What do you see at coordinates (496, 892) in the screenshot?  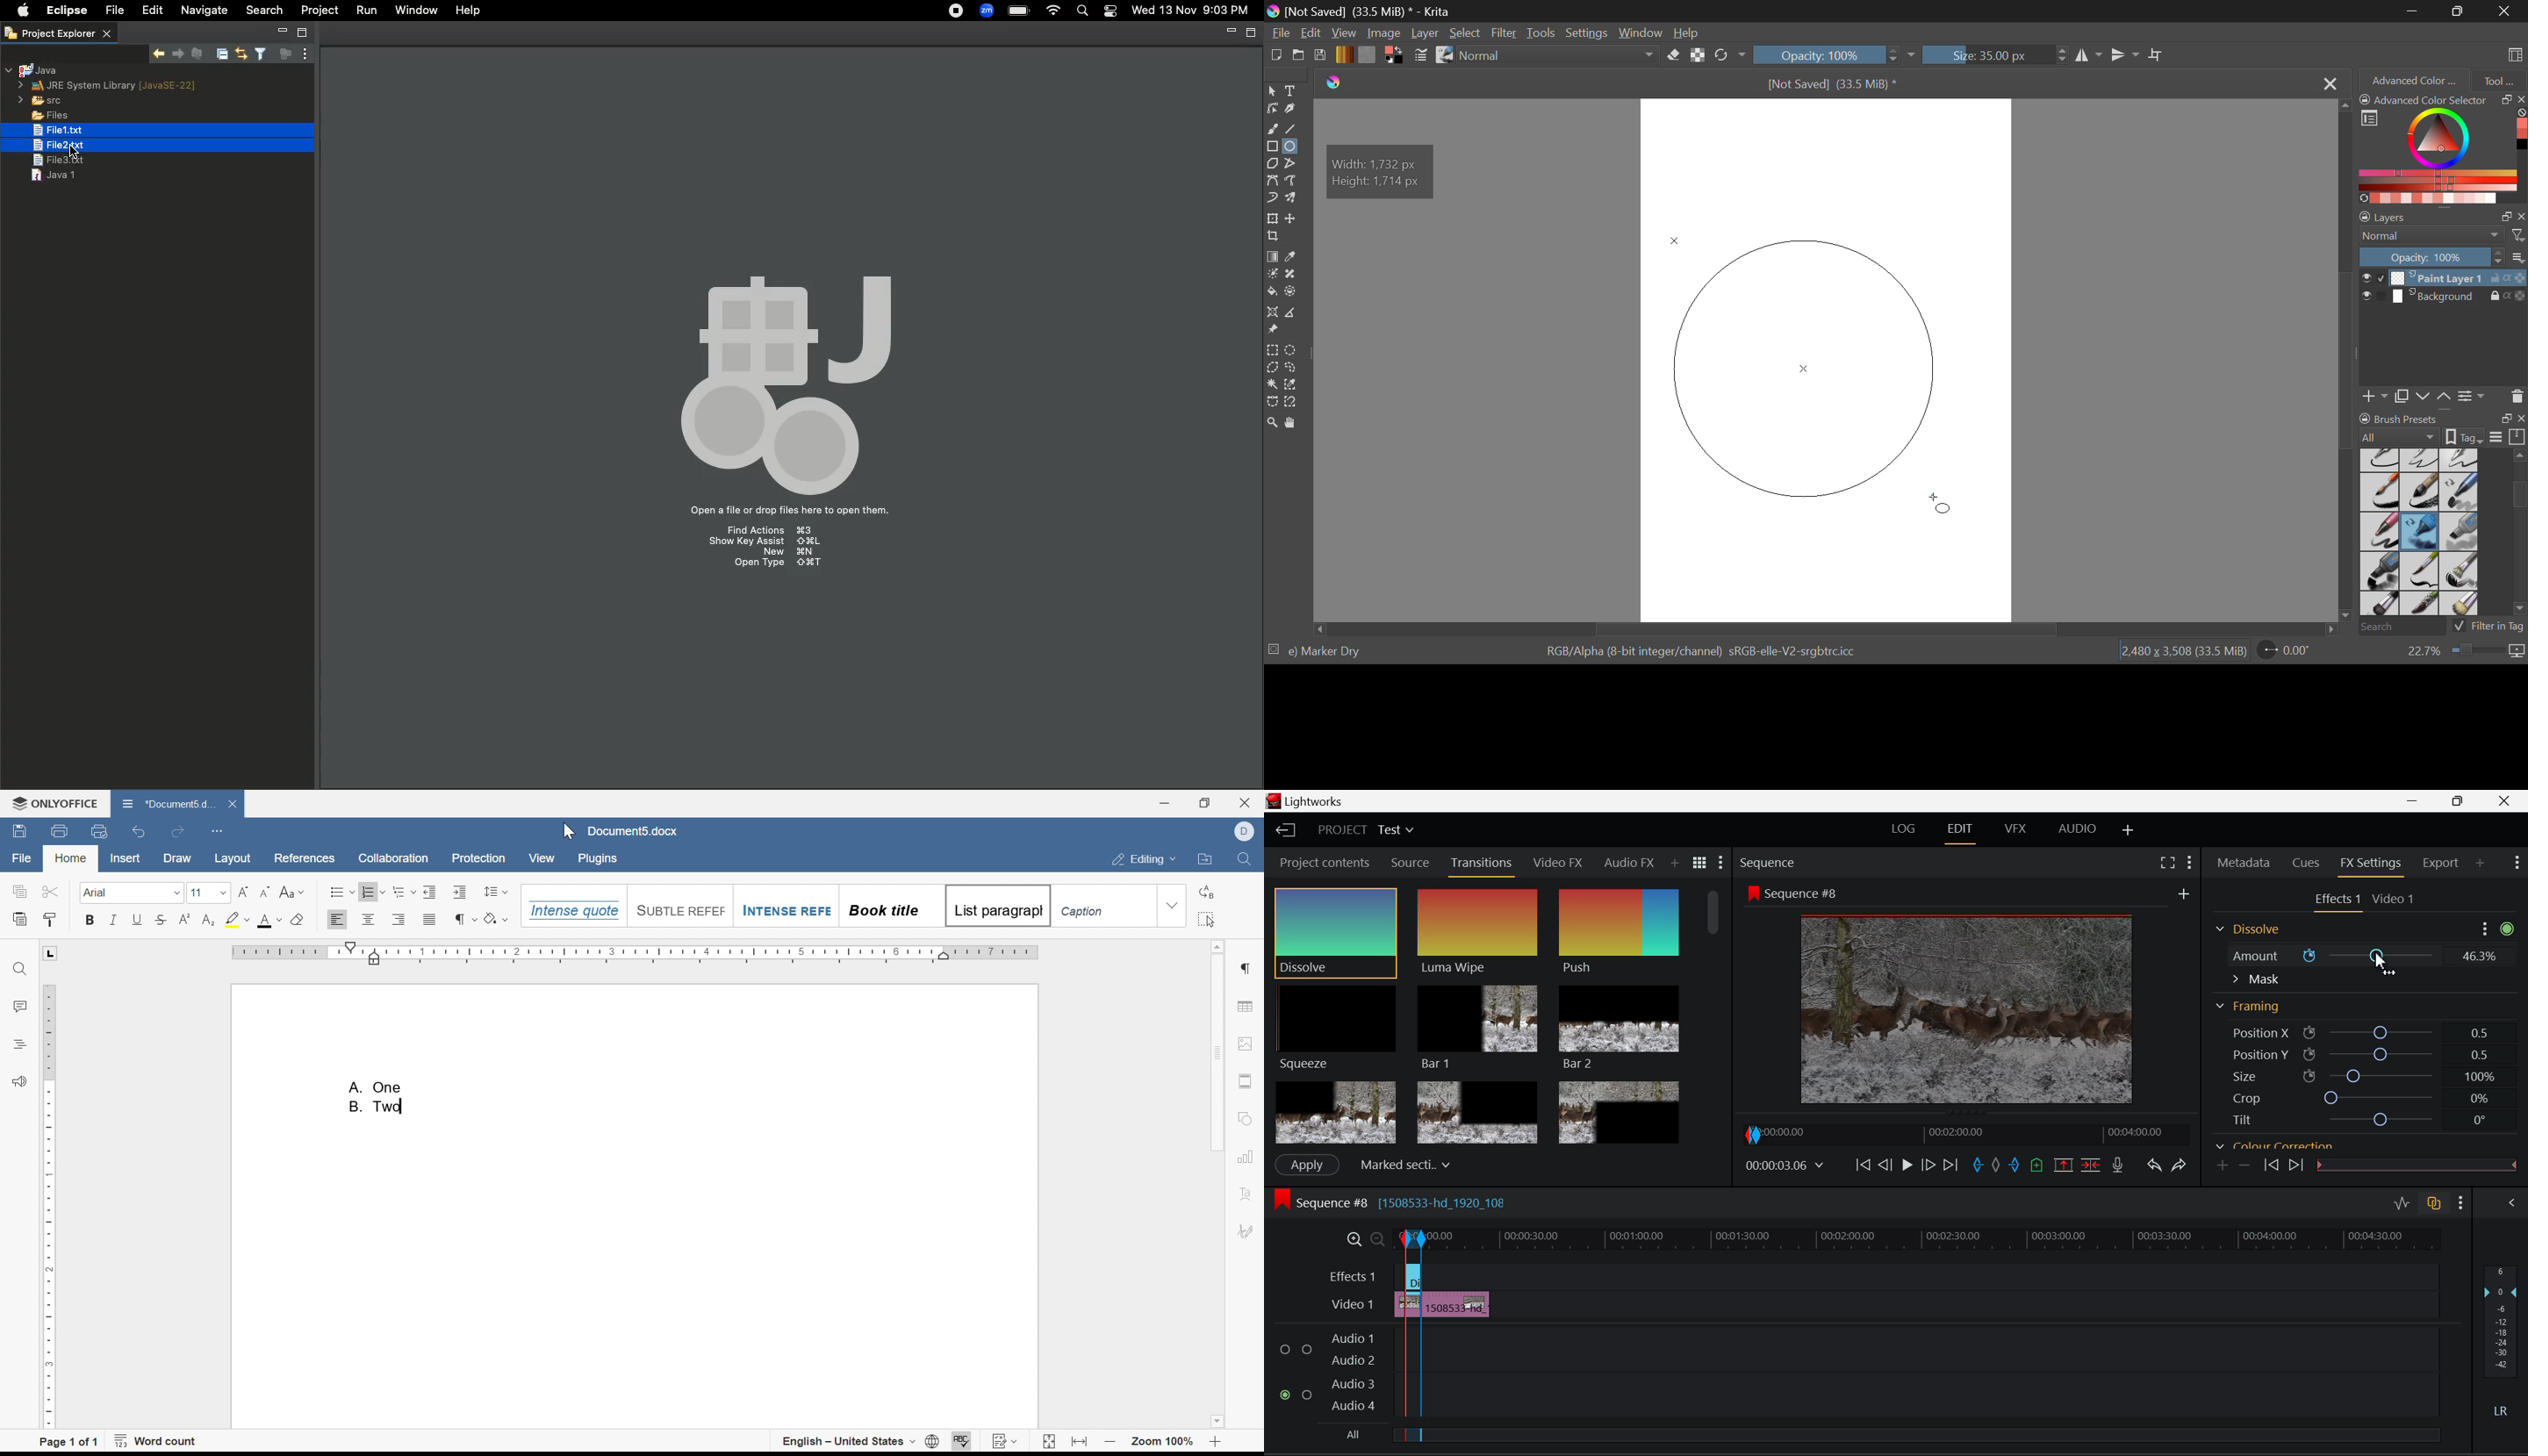 I see `line spacing` at bounding box center [496, 892].